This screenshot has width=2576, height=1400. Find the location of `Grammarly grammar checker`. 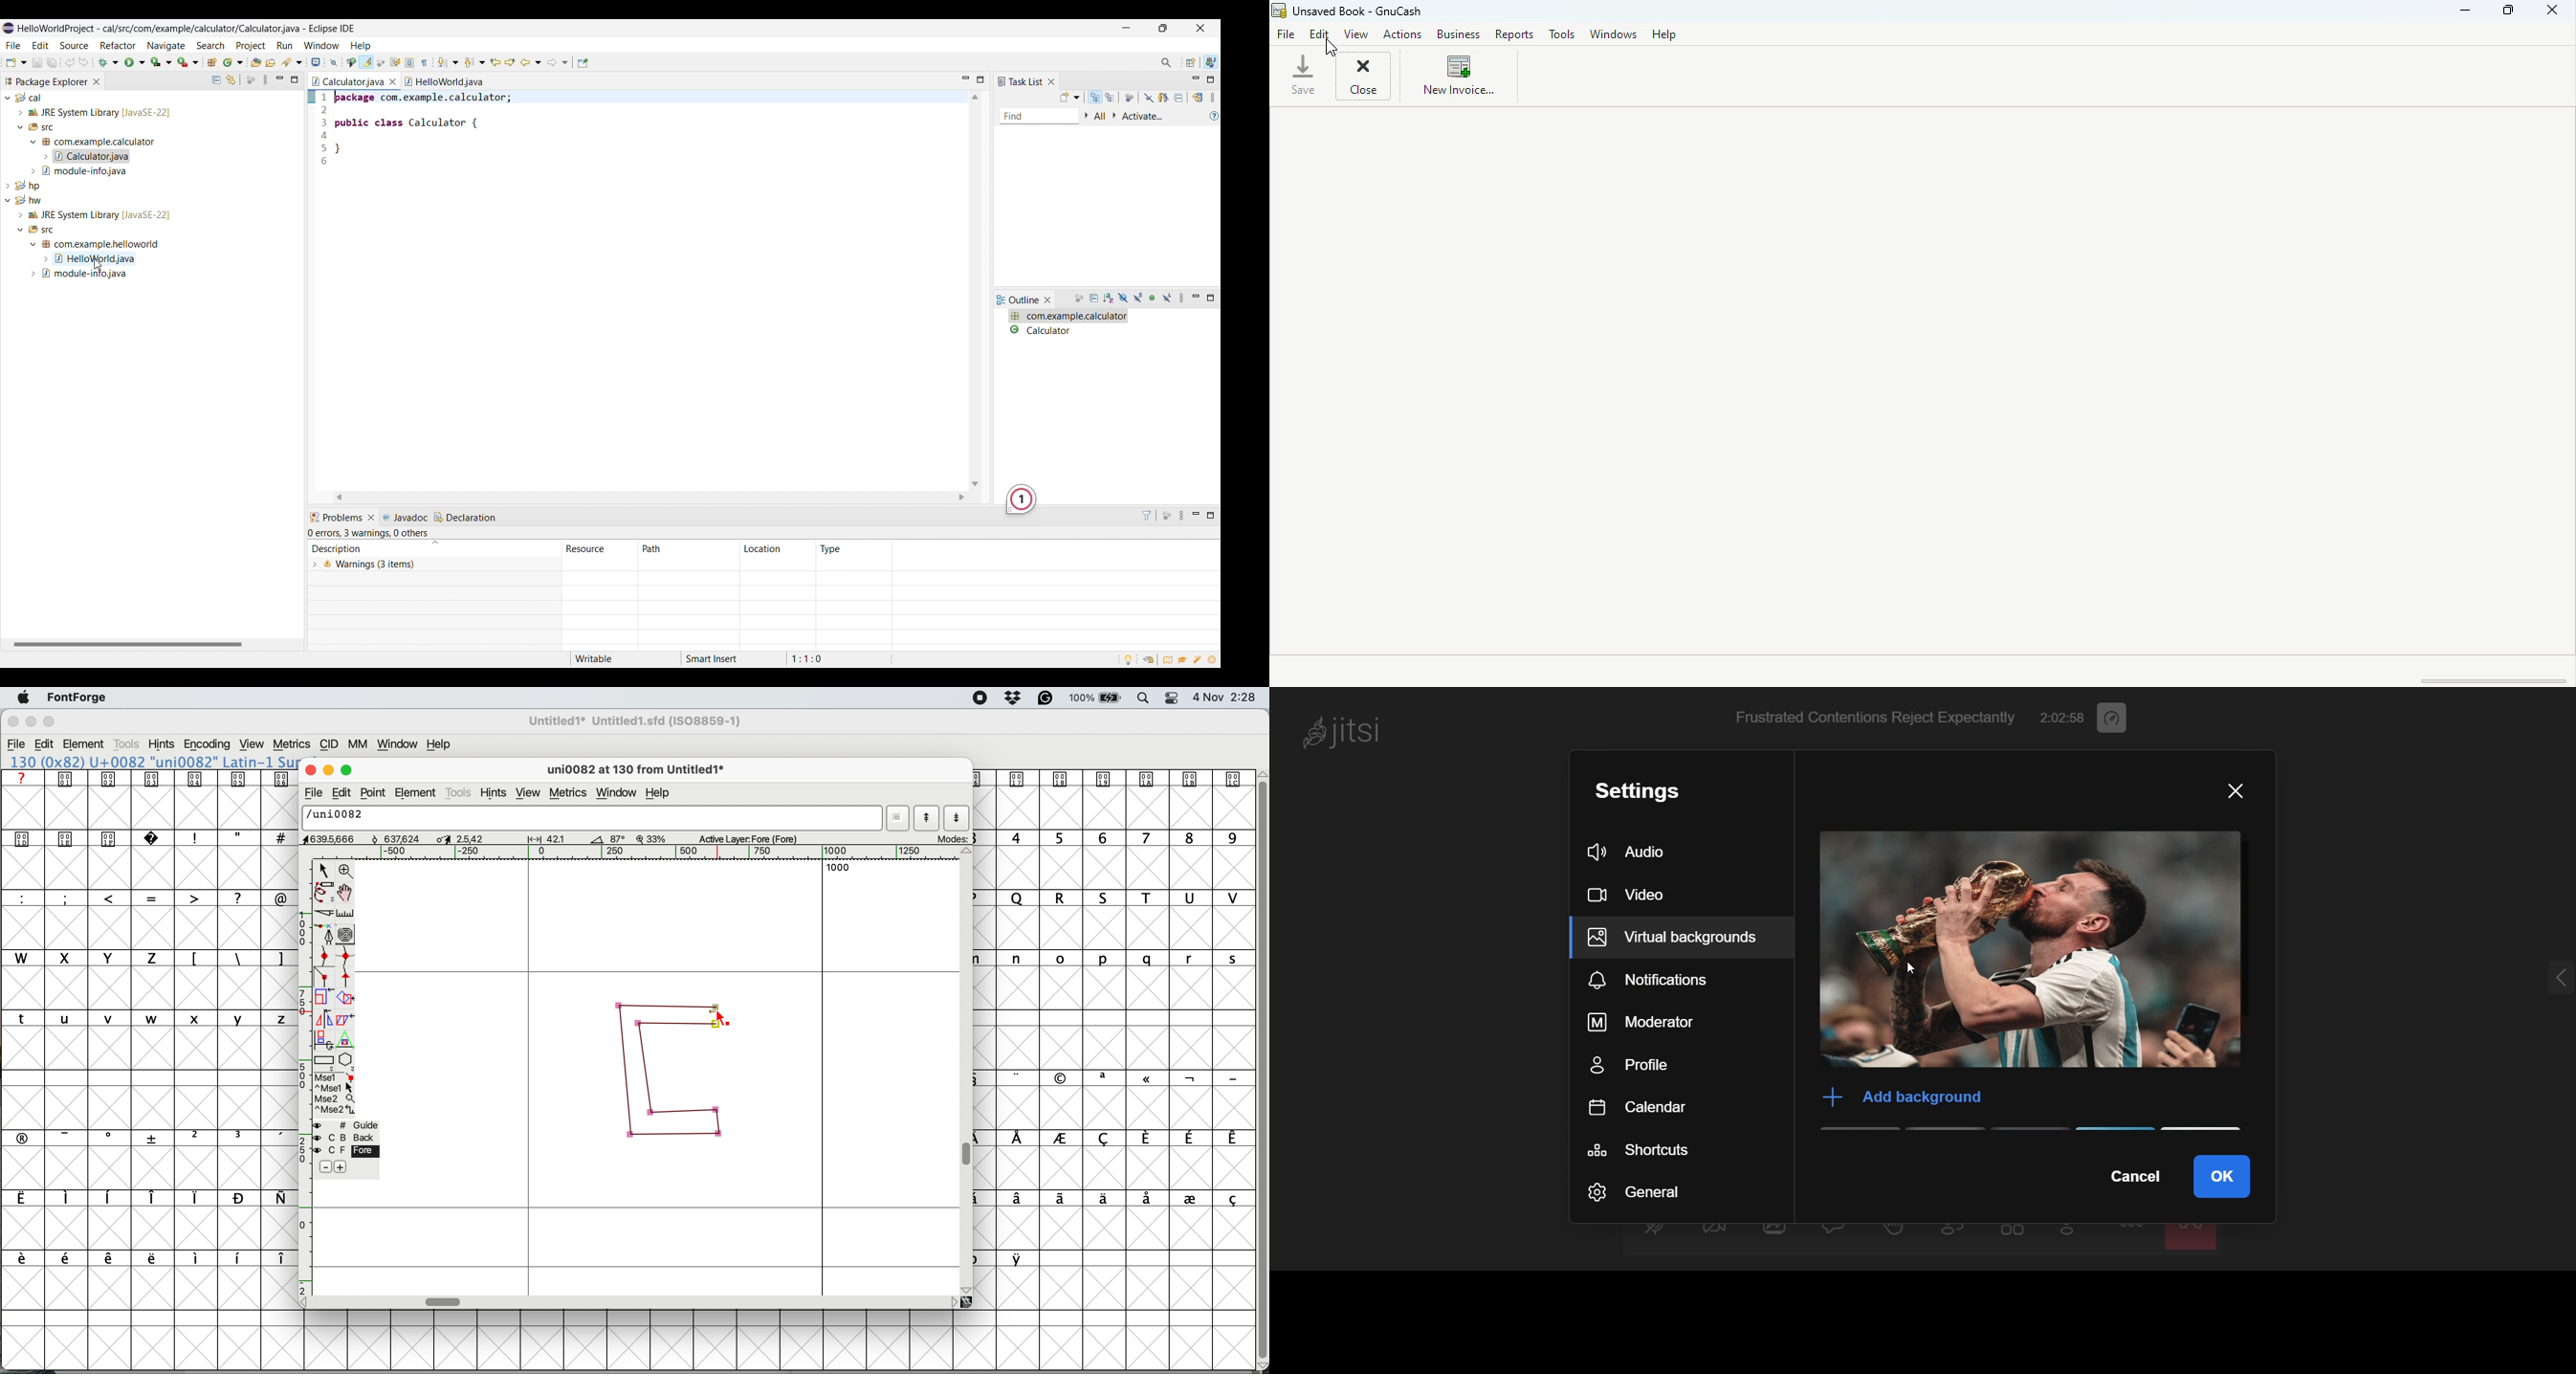

Grammarly grammar checker is located at coordinates (1021, 500).